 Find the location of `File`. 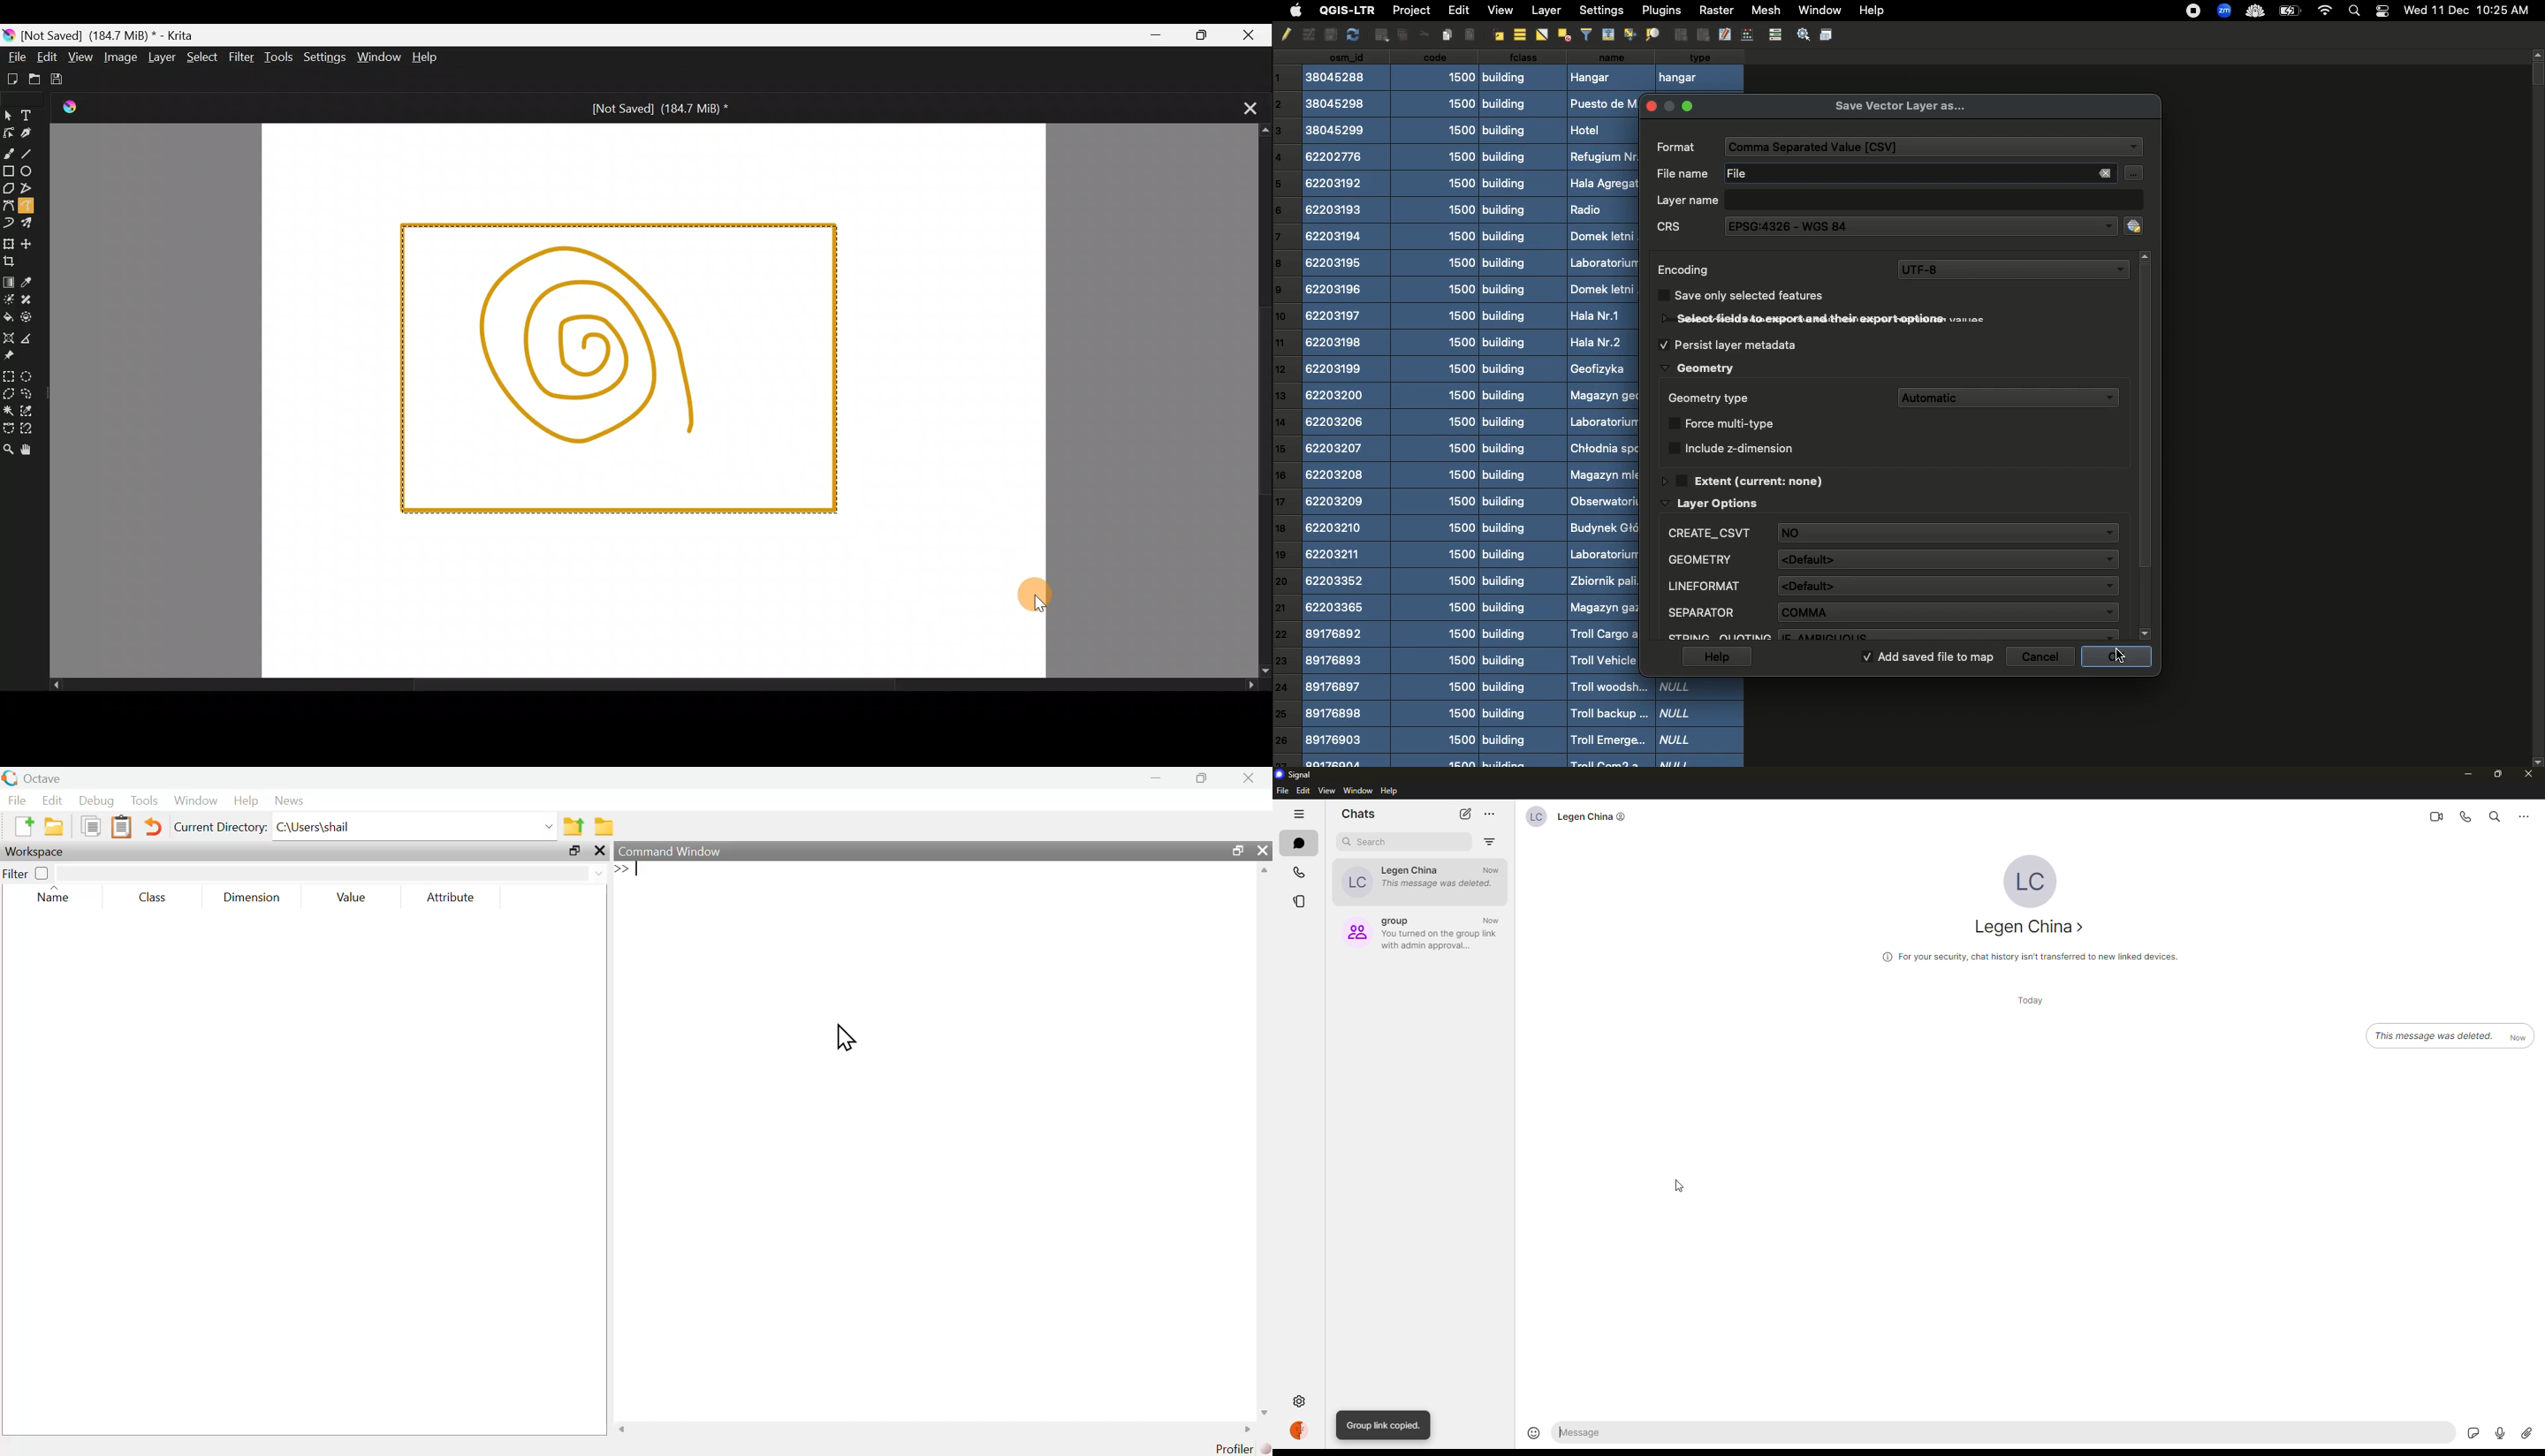

File is located at coordinates (1925, 174).